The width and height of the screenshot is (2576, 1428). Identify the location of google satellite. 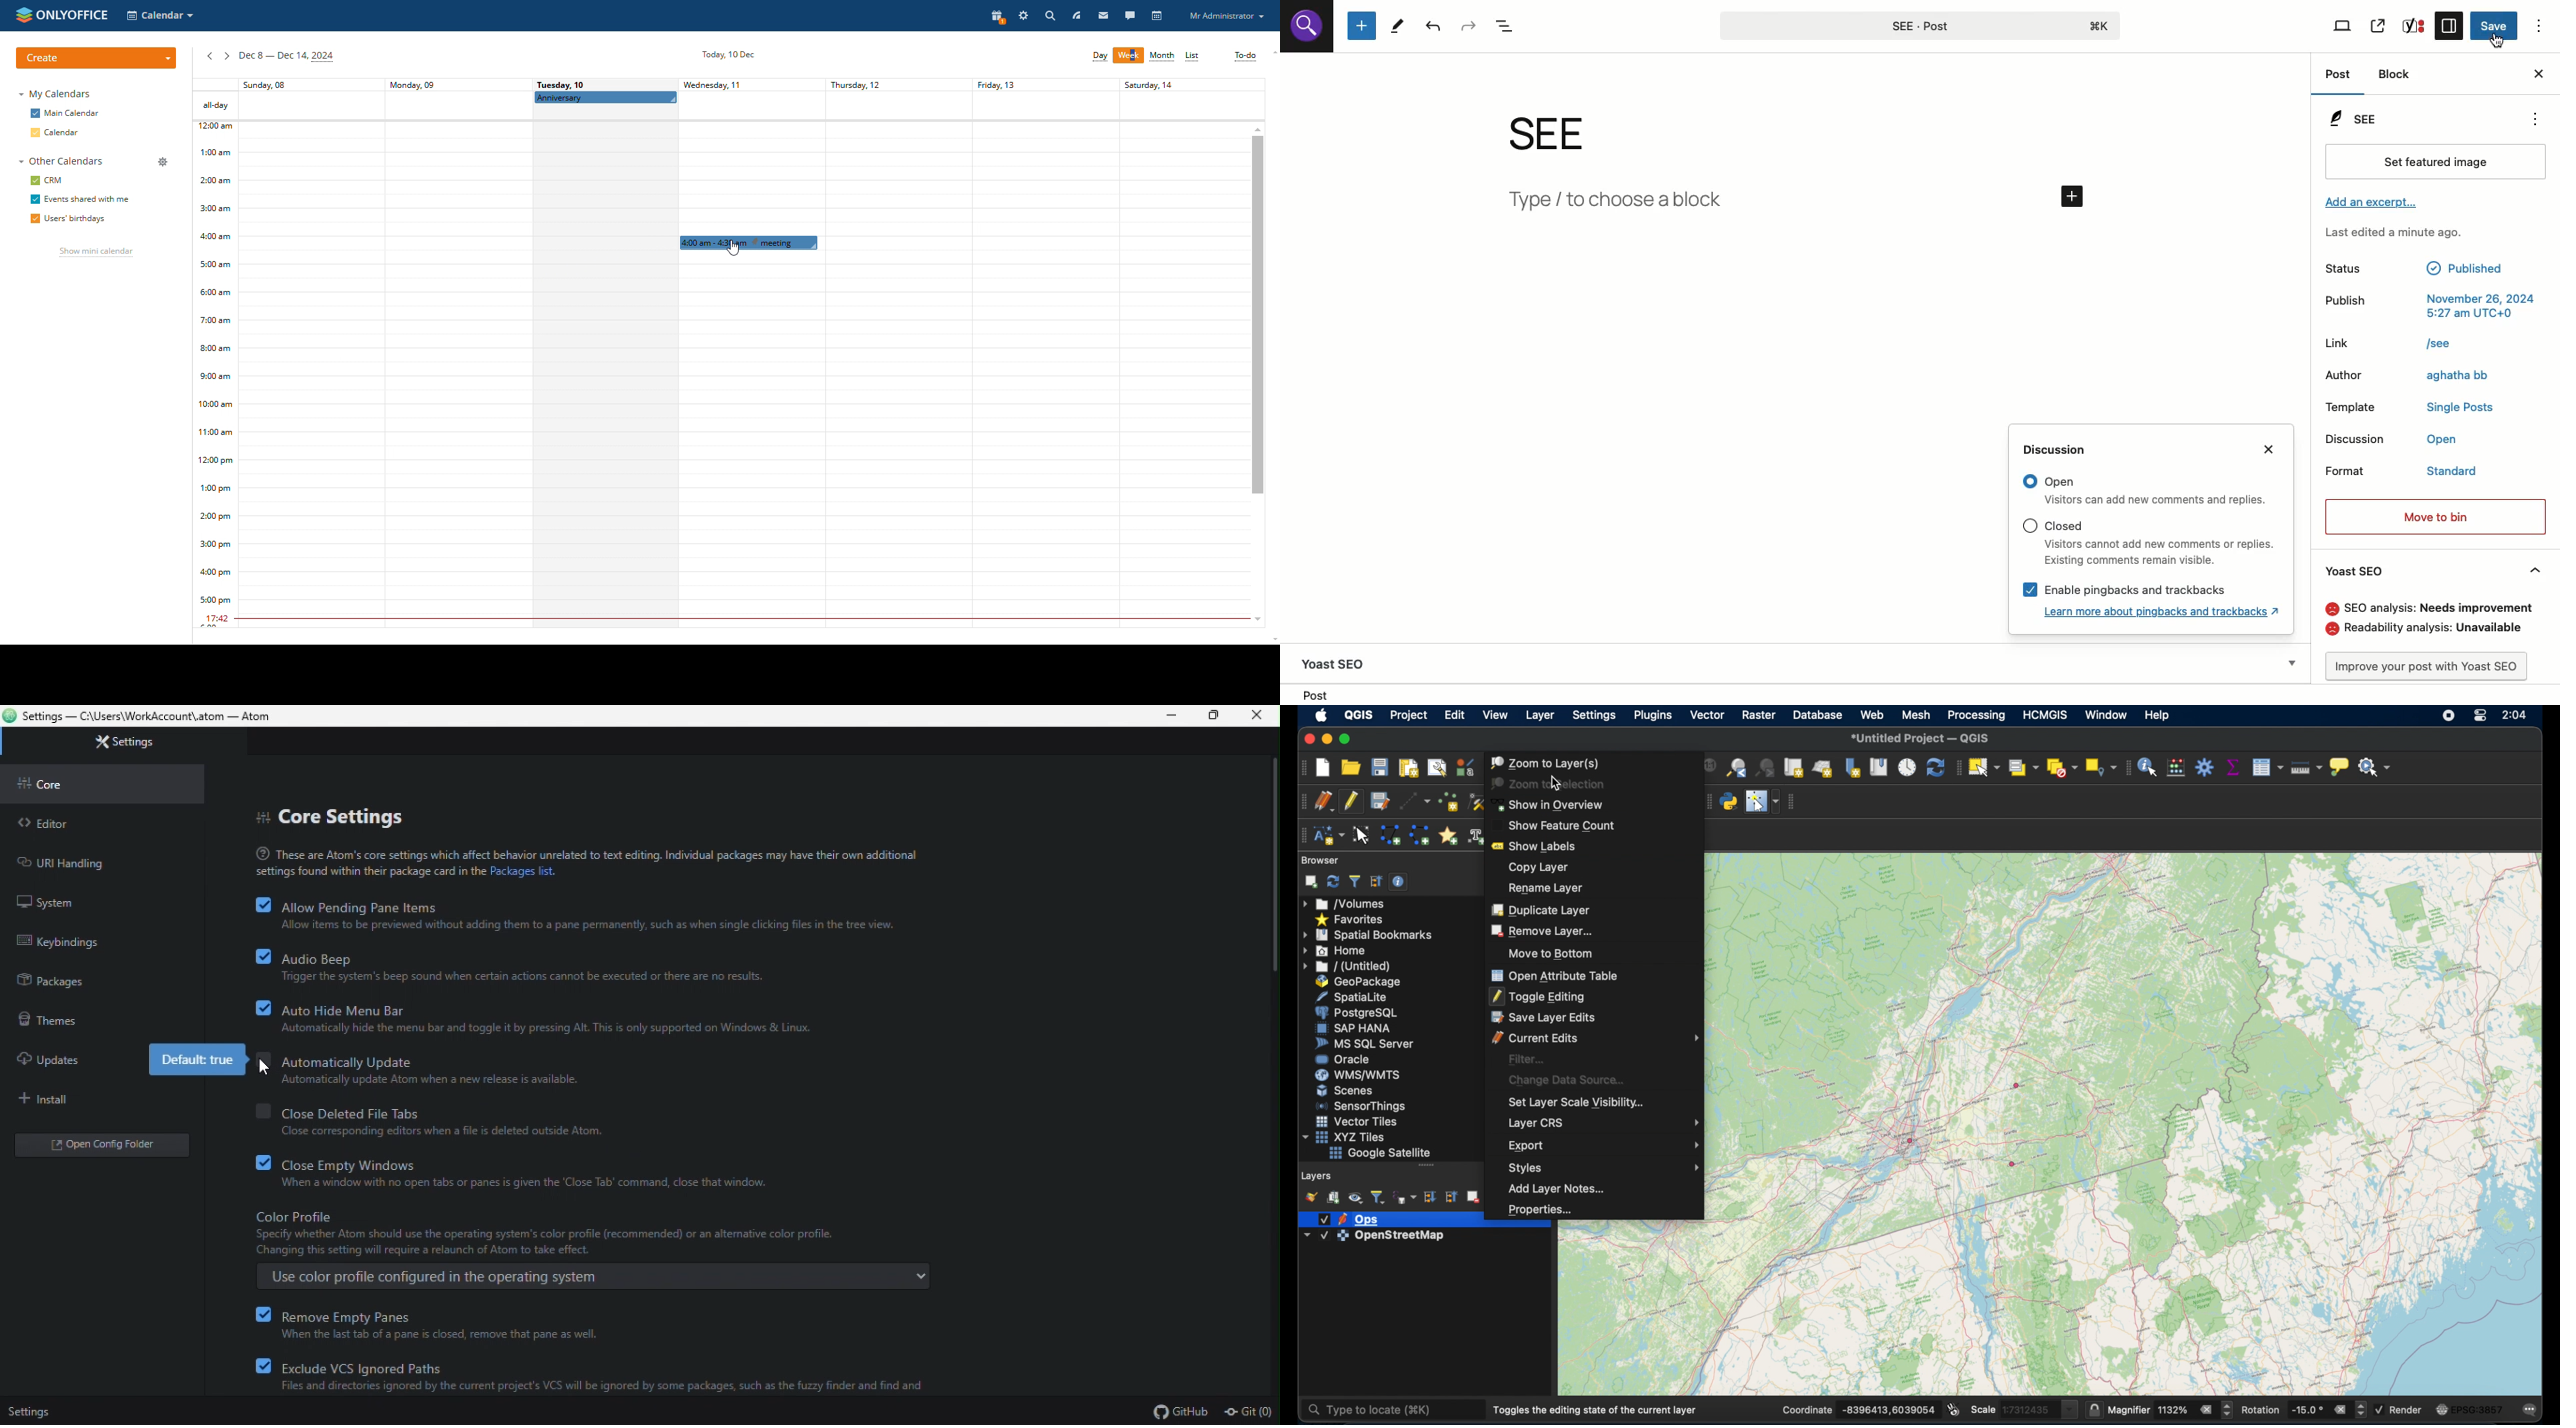
(1379, 1153).